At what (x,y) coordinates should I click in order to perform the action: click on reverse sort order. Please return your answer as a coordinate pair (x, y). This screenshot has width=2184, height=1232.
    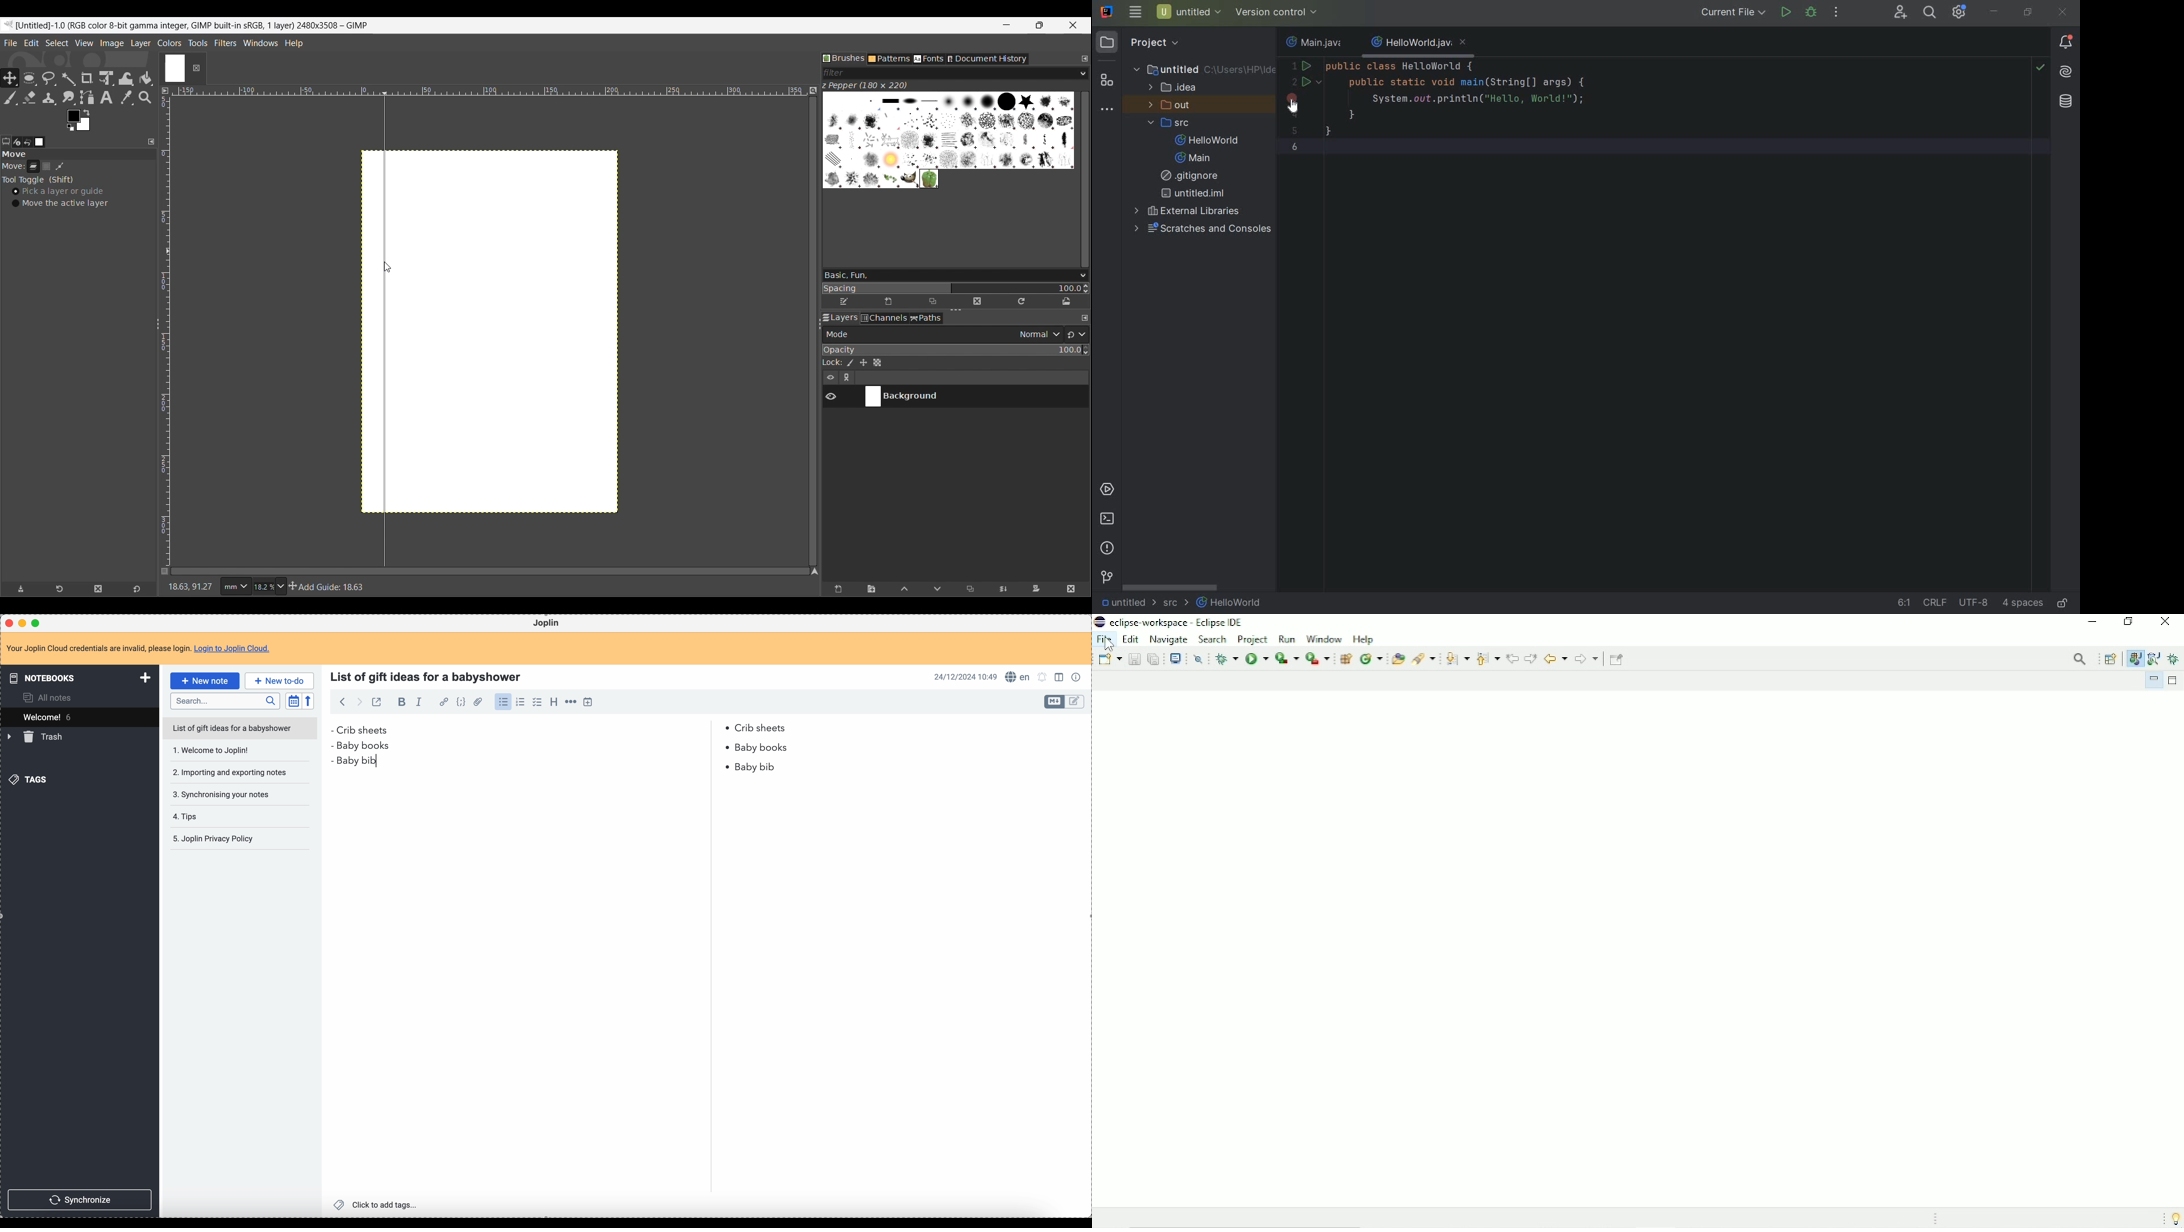
    Looking at the image, I should click on (308, 702).